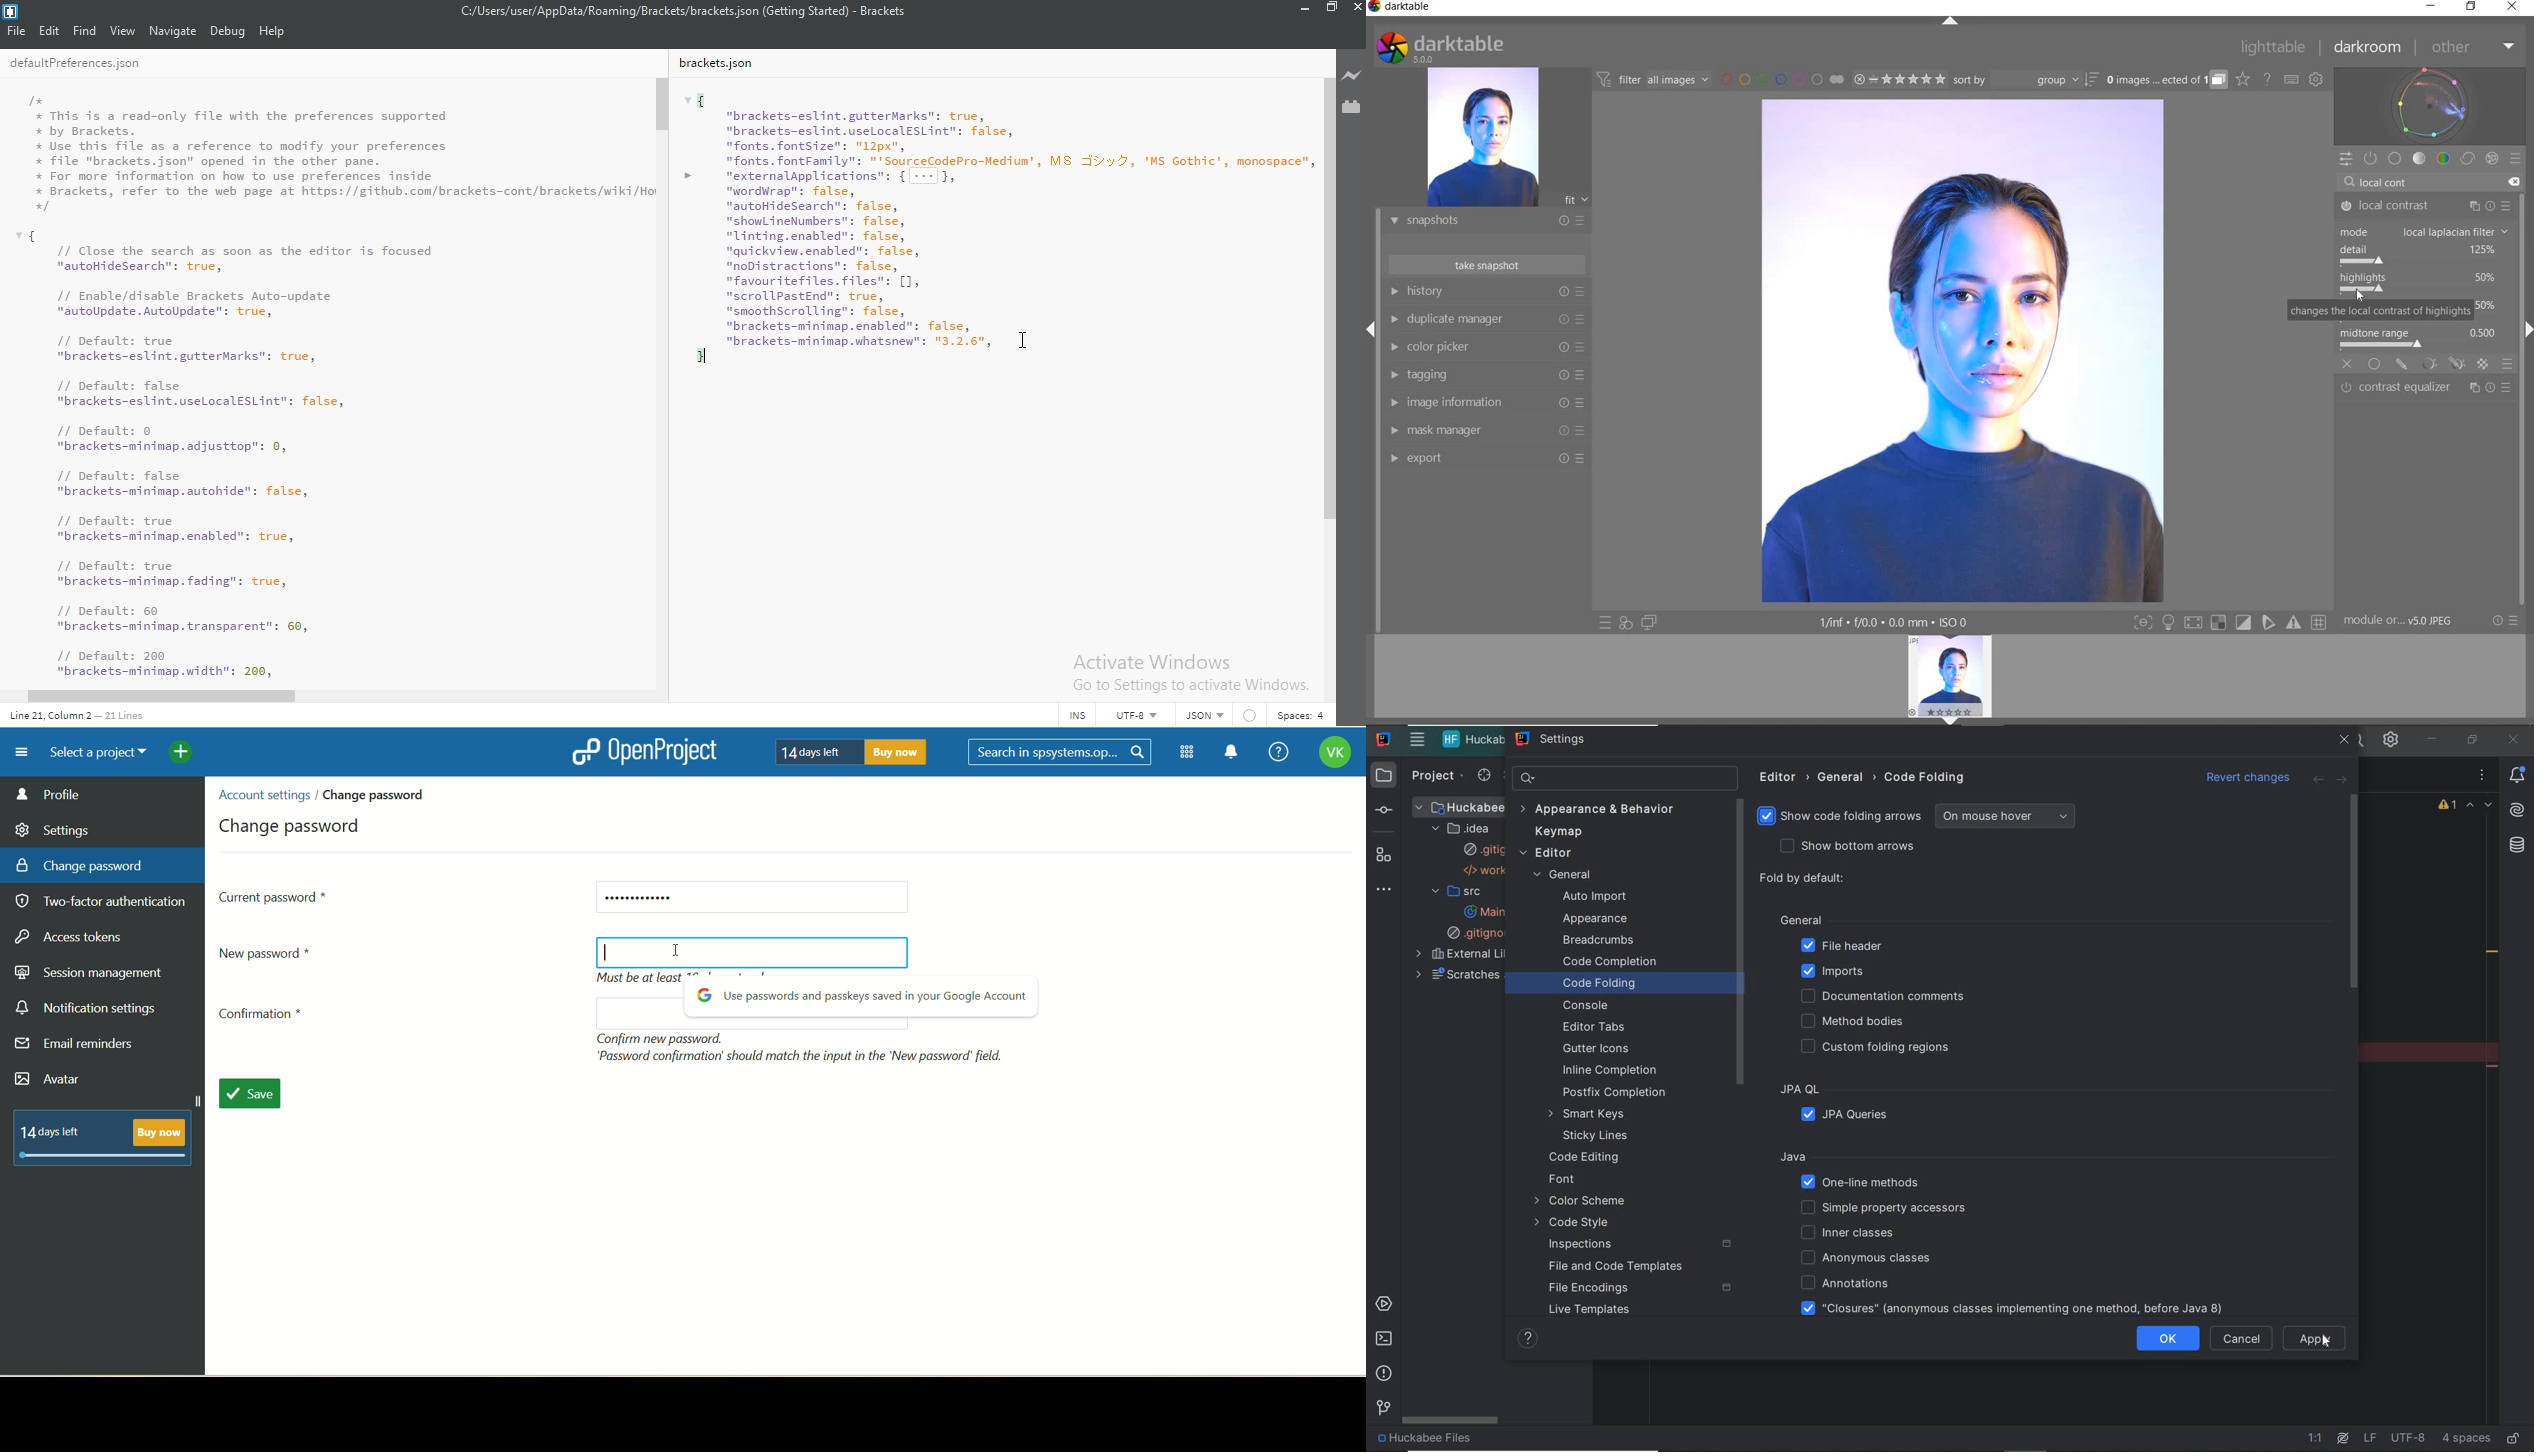 This screenshot has width=2548, height=1456. Describe the element at coordinates (1440, 48) in the screenshot. I see `SYSTEM LOGO` at that location.